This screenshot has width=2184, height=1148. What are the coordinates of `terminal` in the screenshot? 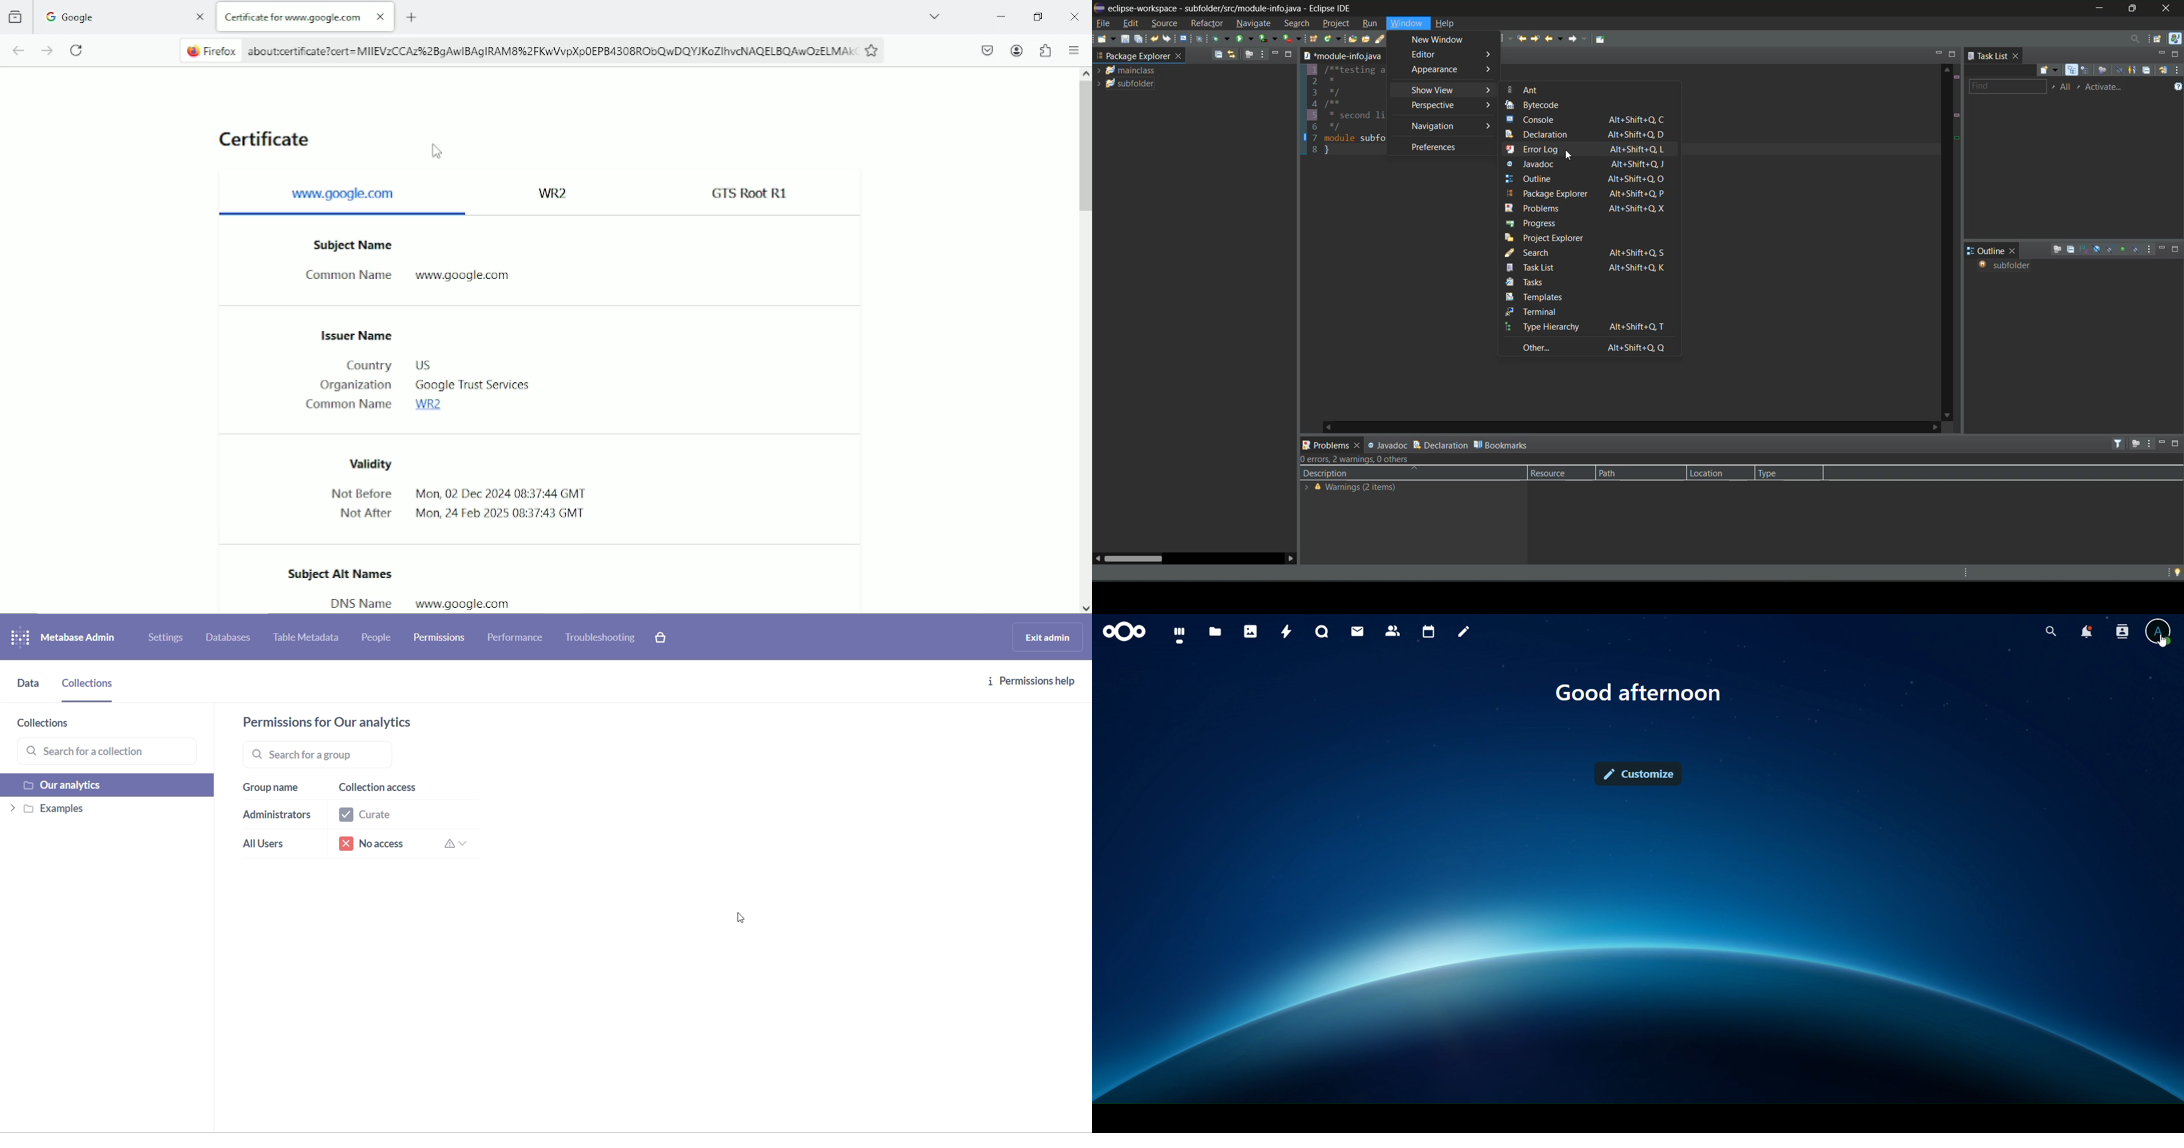 It's located at (1577, 311).